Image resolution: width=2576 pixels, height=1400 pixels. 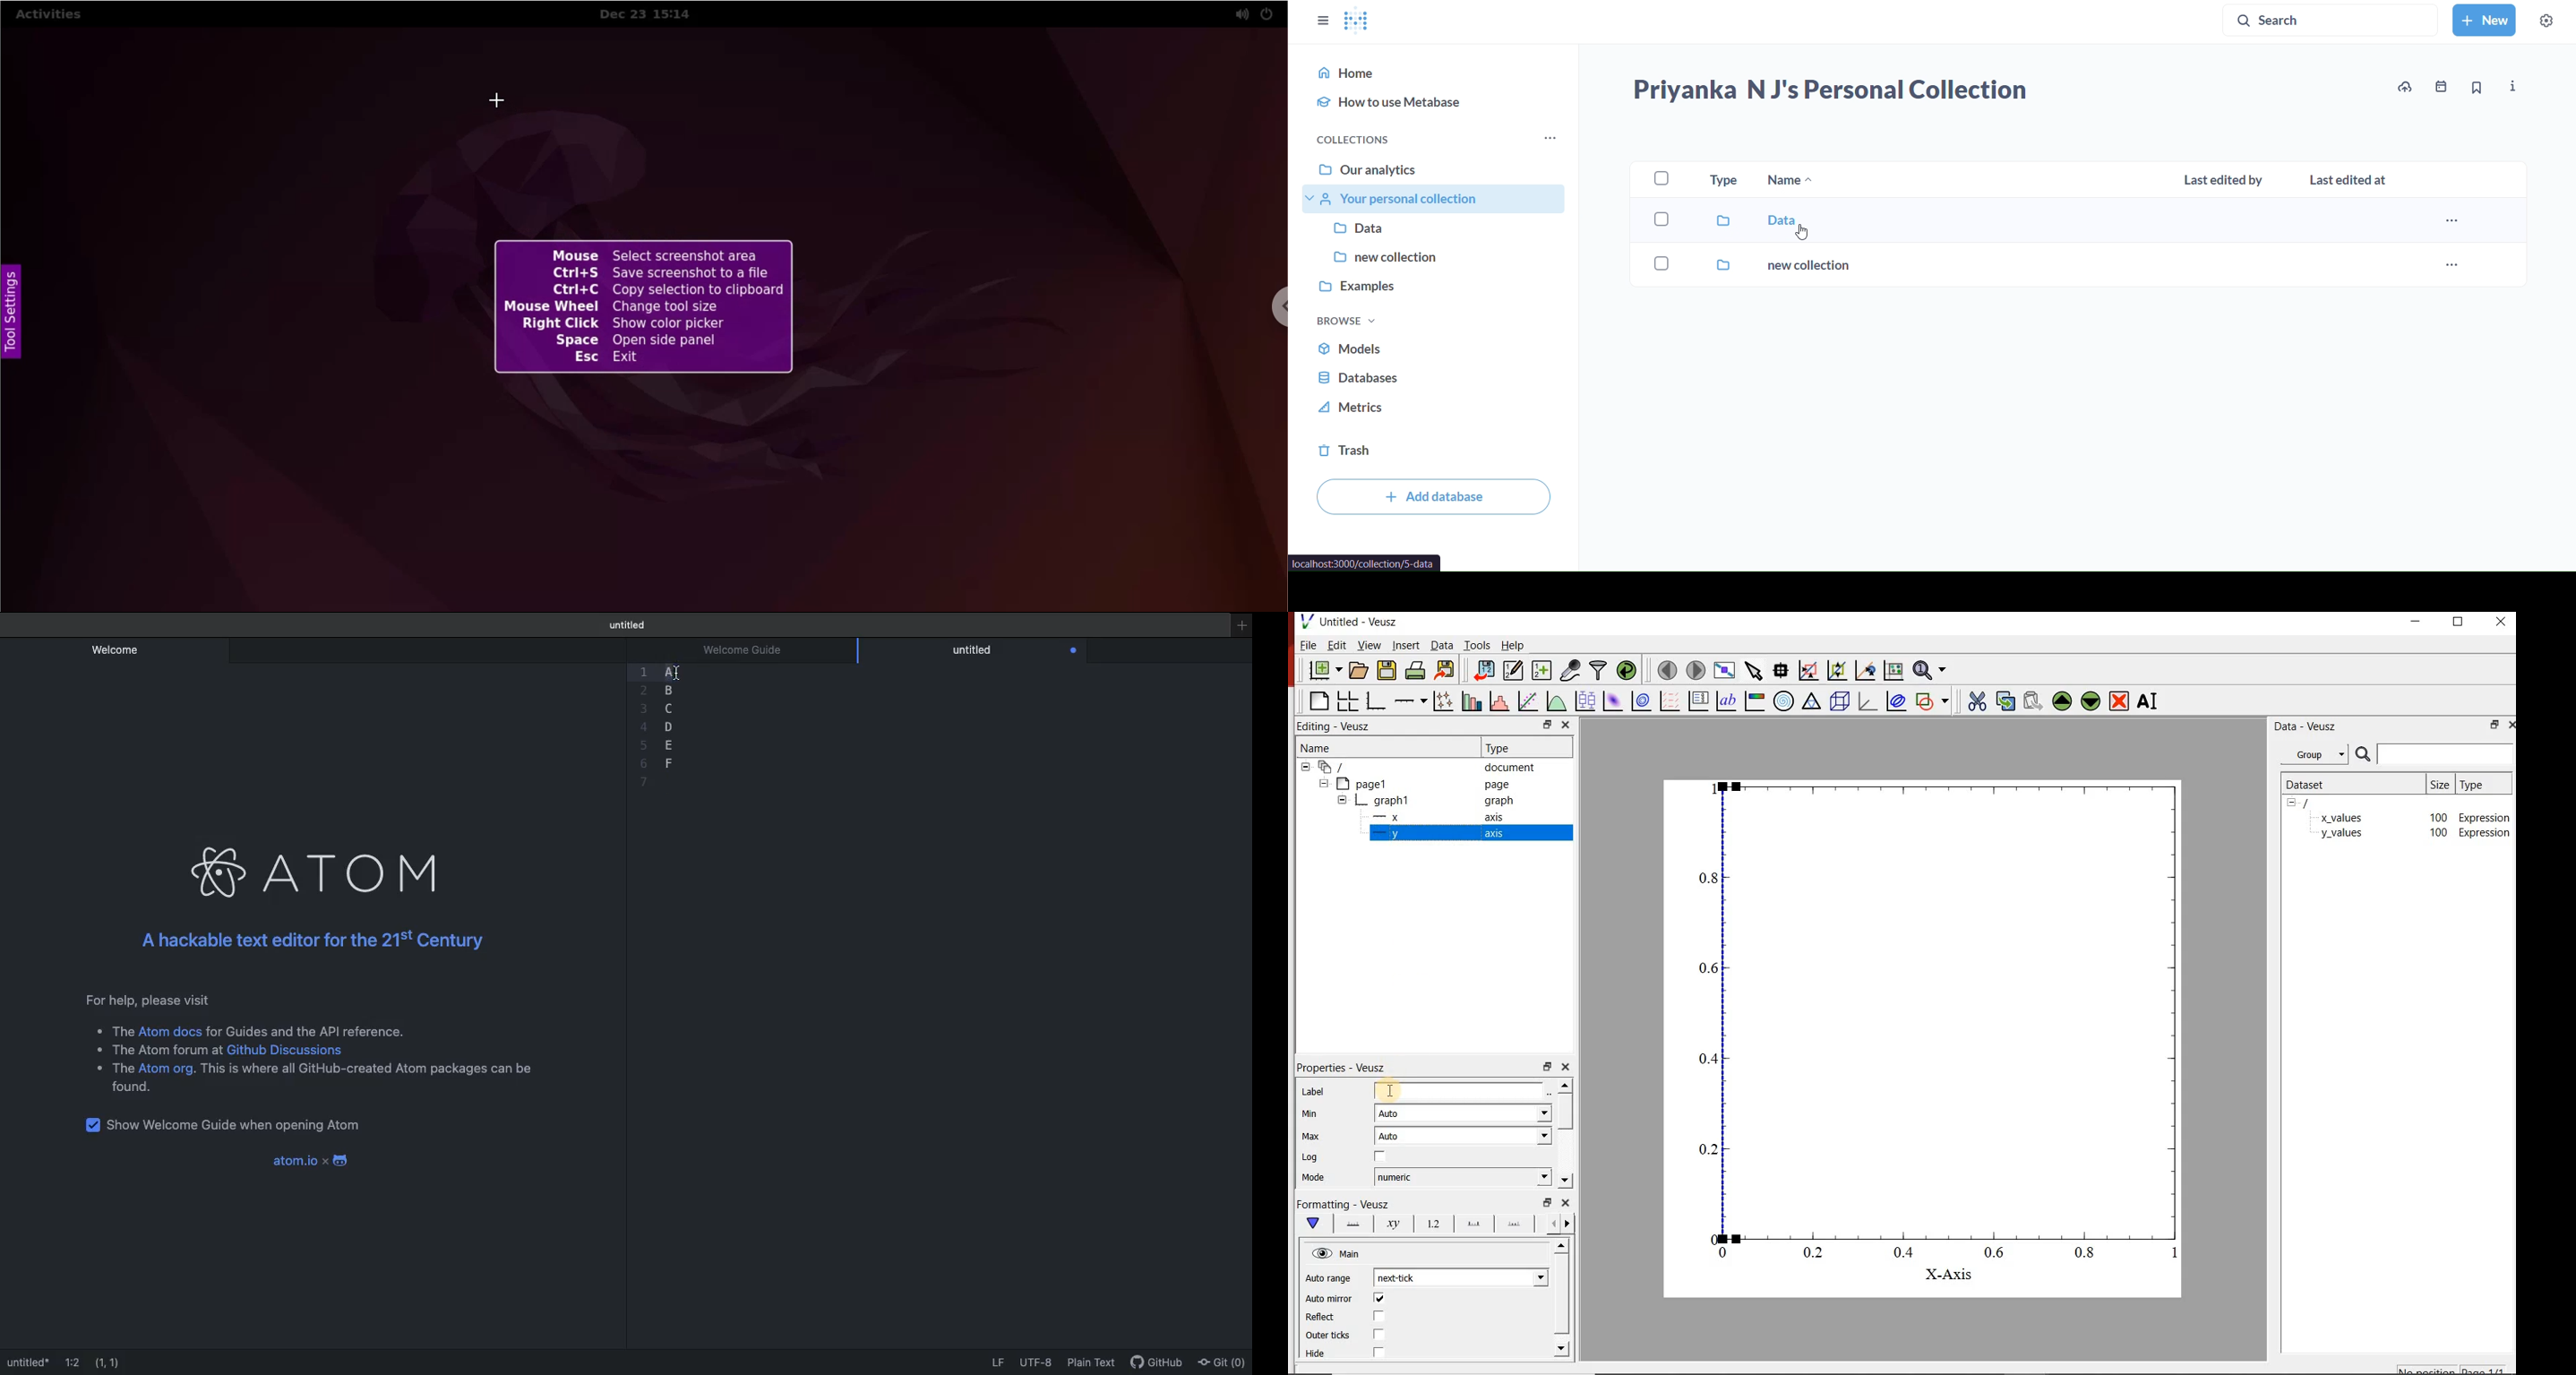 I want to click on logo, so click(x=1358, y=21).